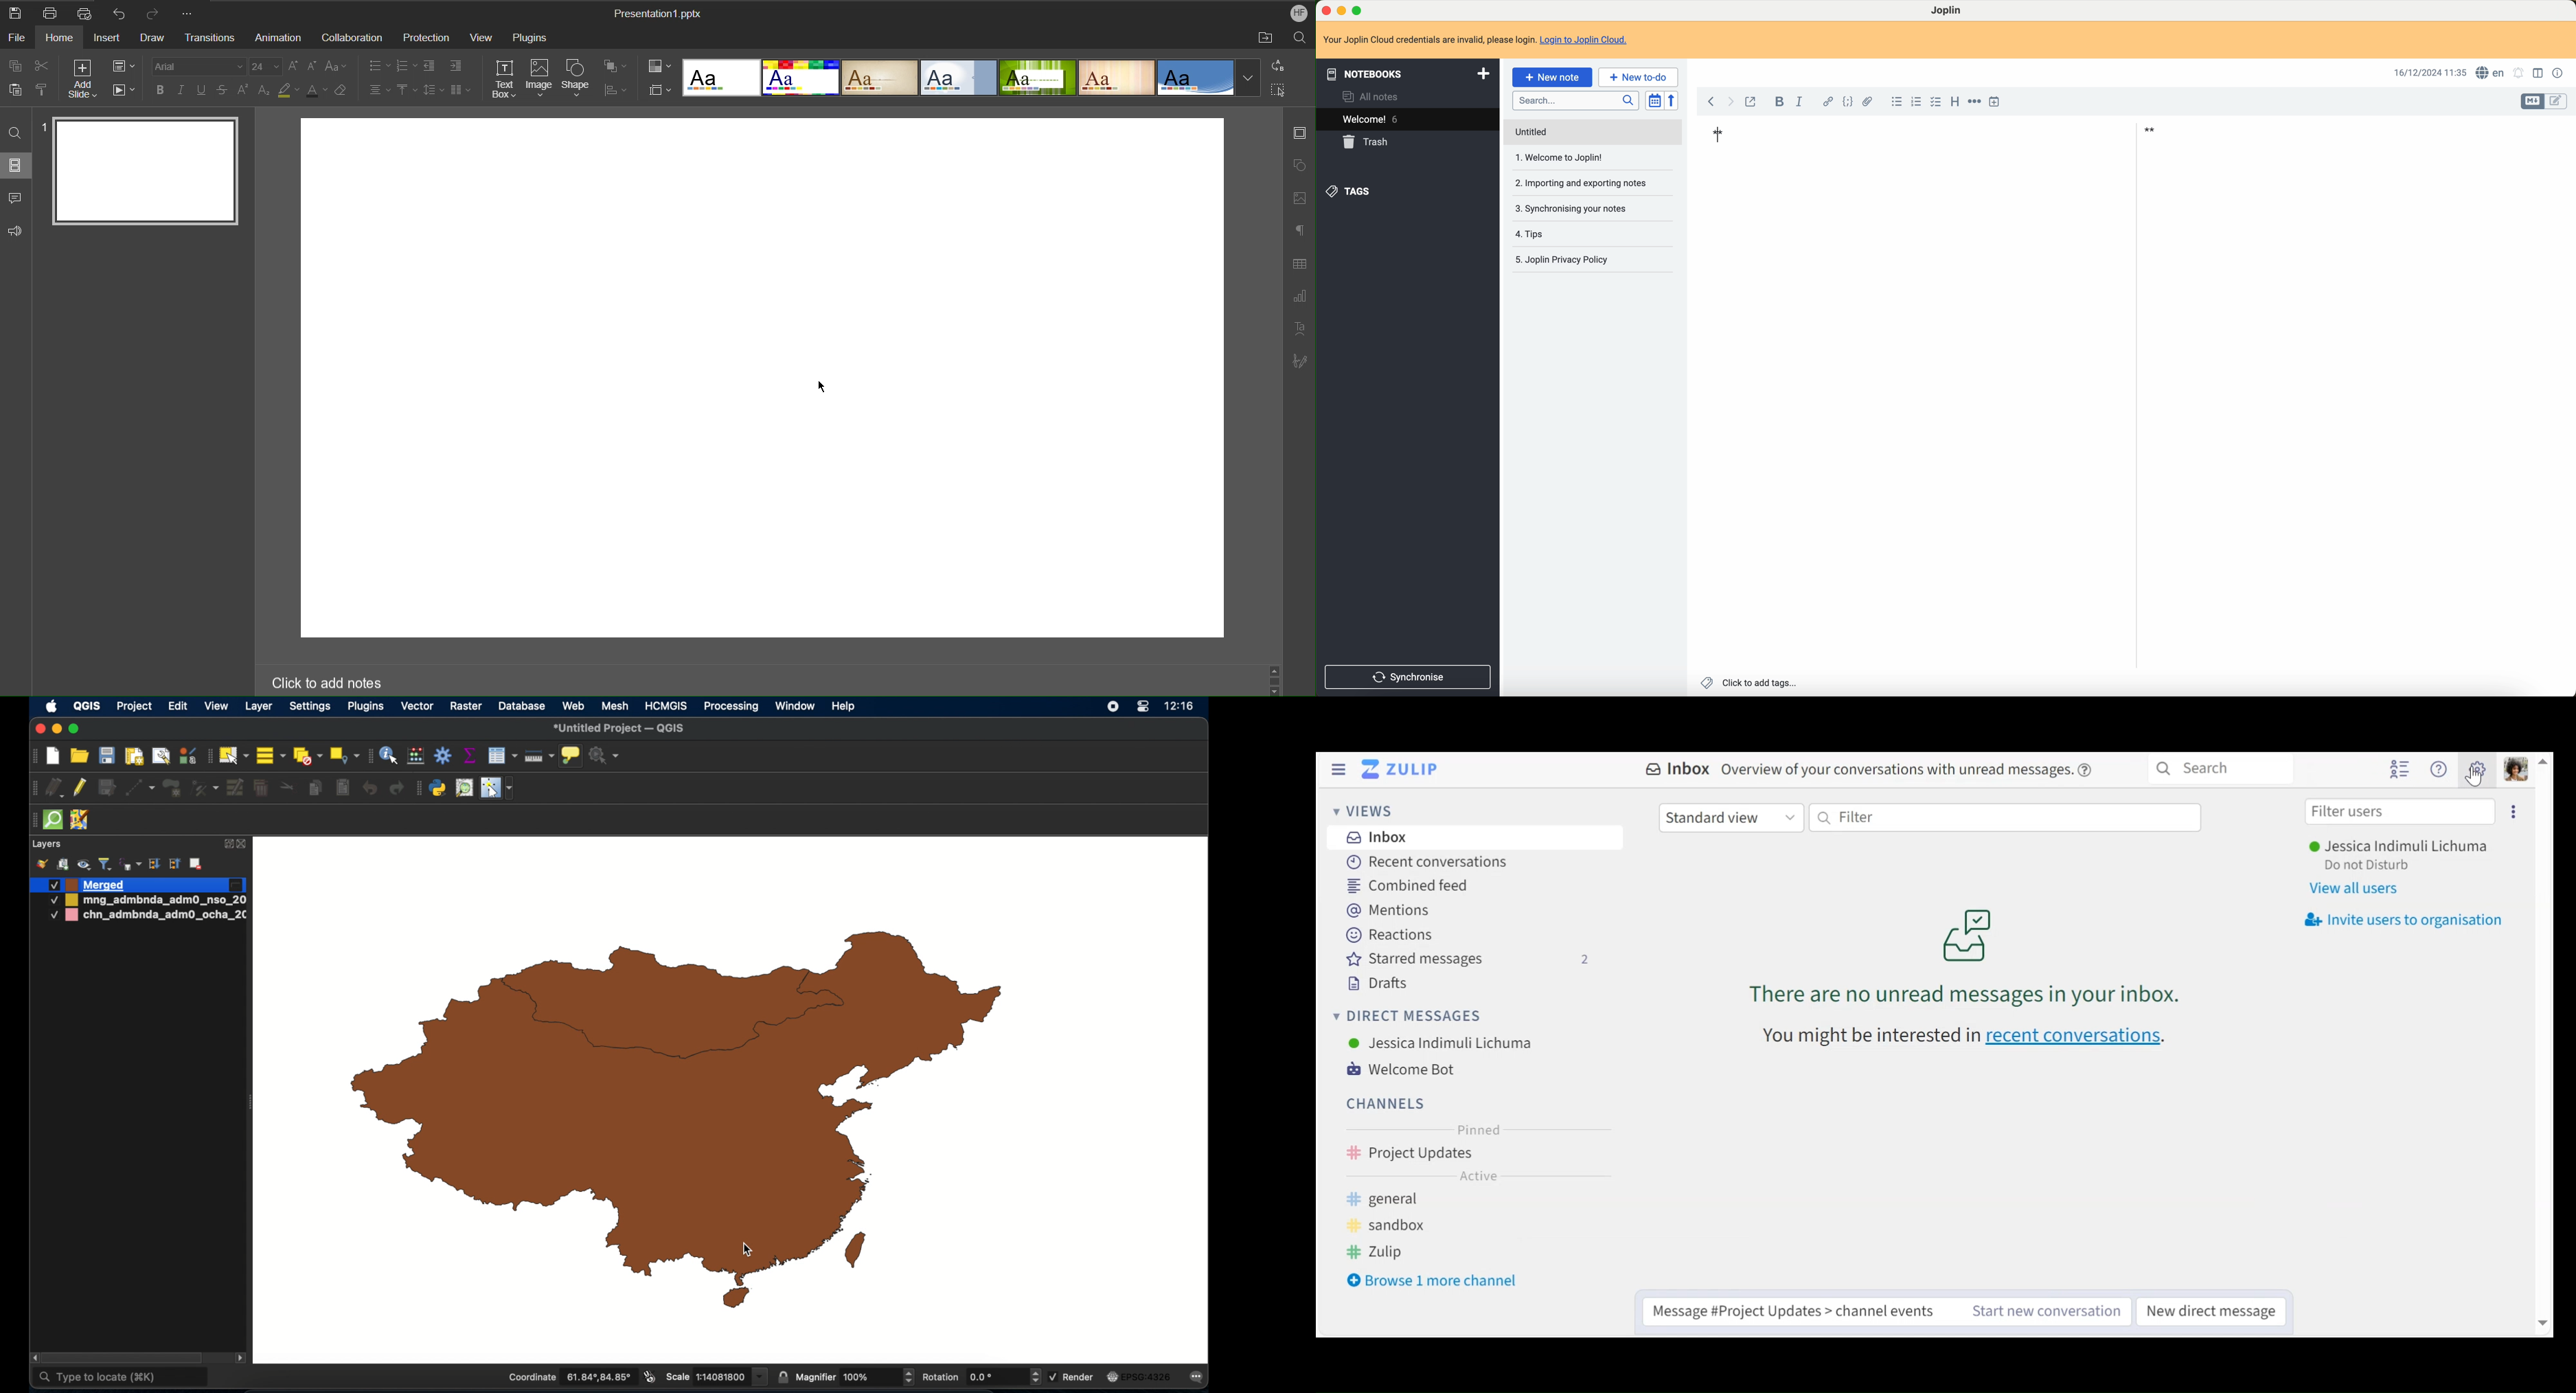 The width and height of the screenshot is (2576, 1400). I want to click on **typing quote*, so click(1931, 133).